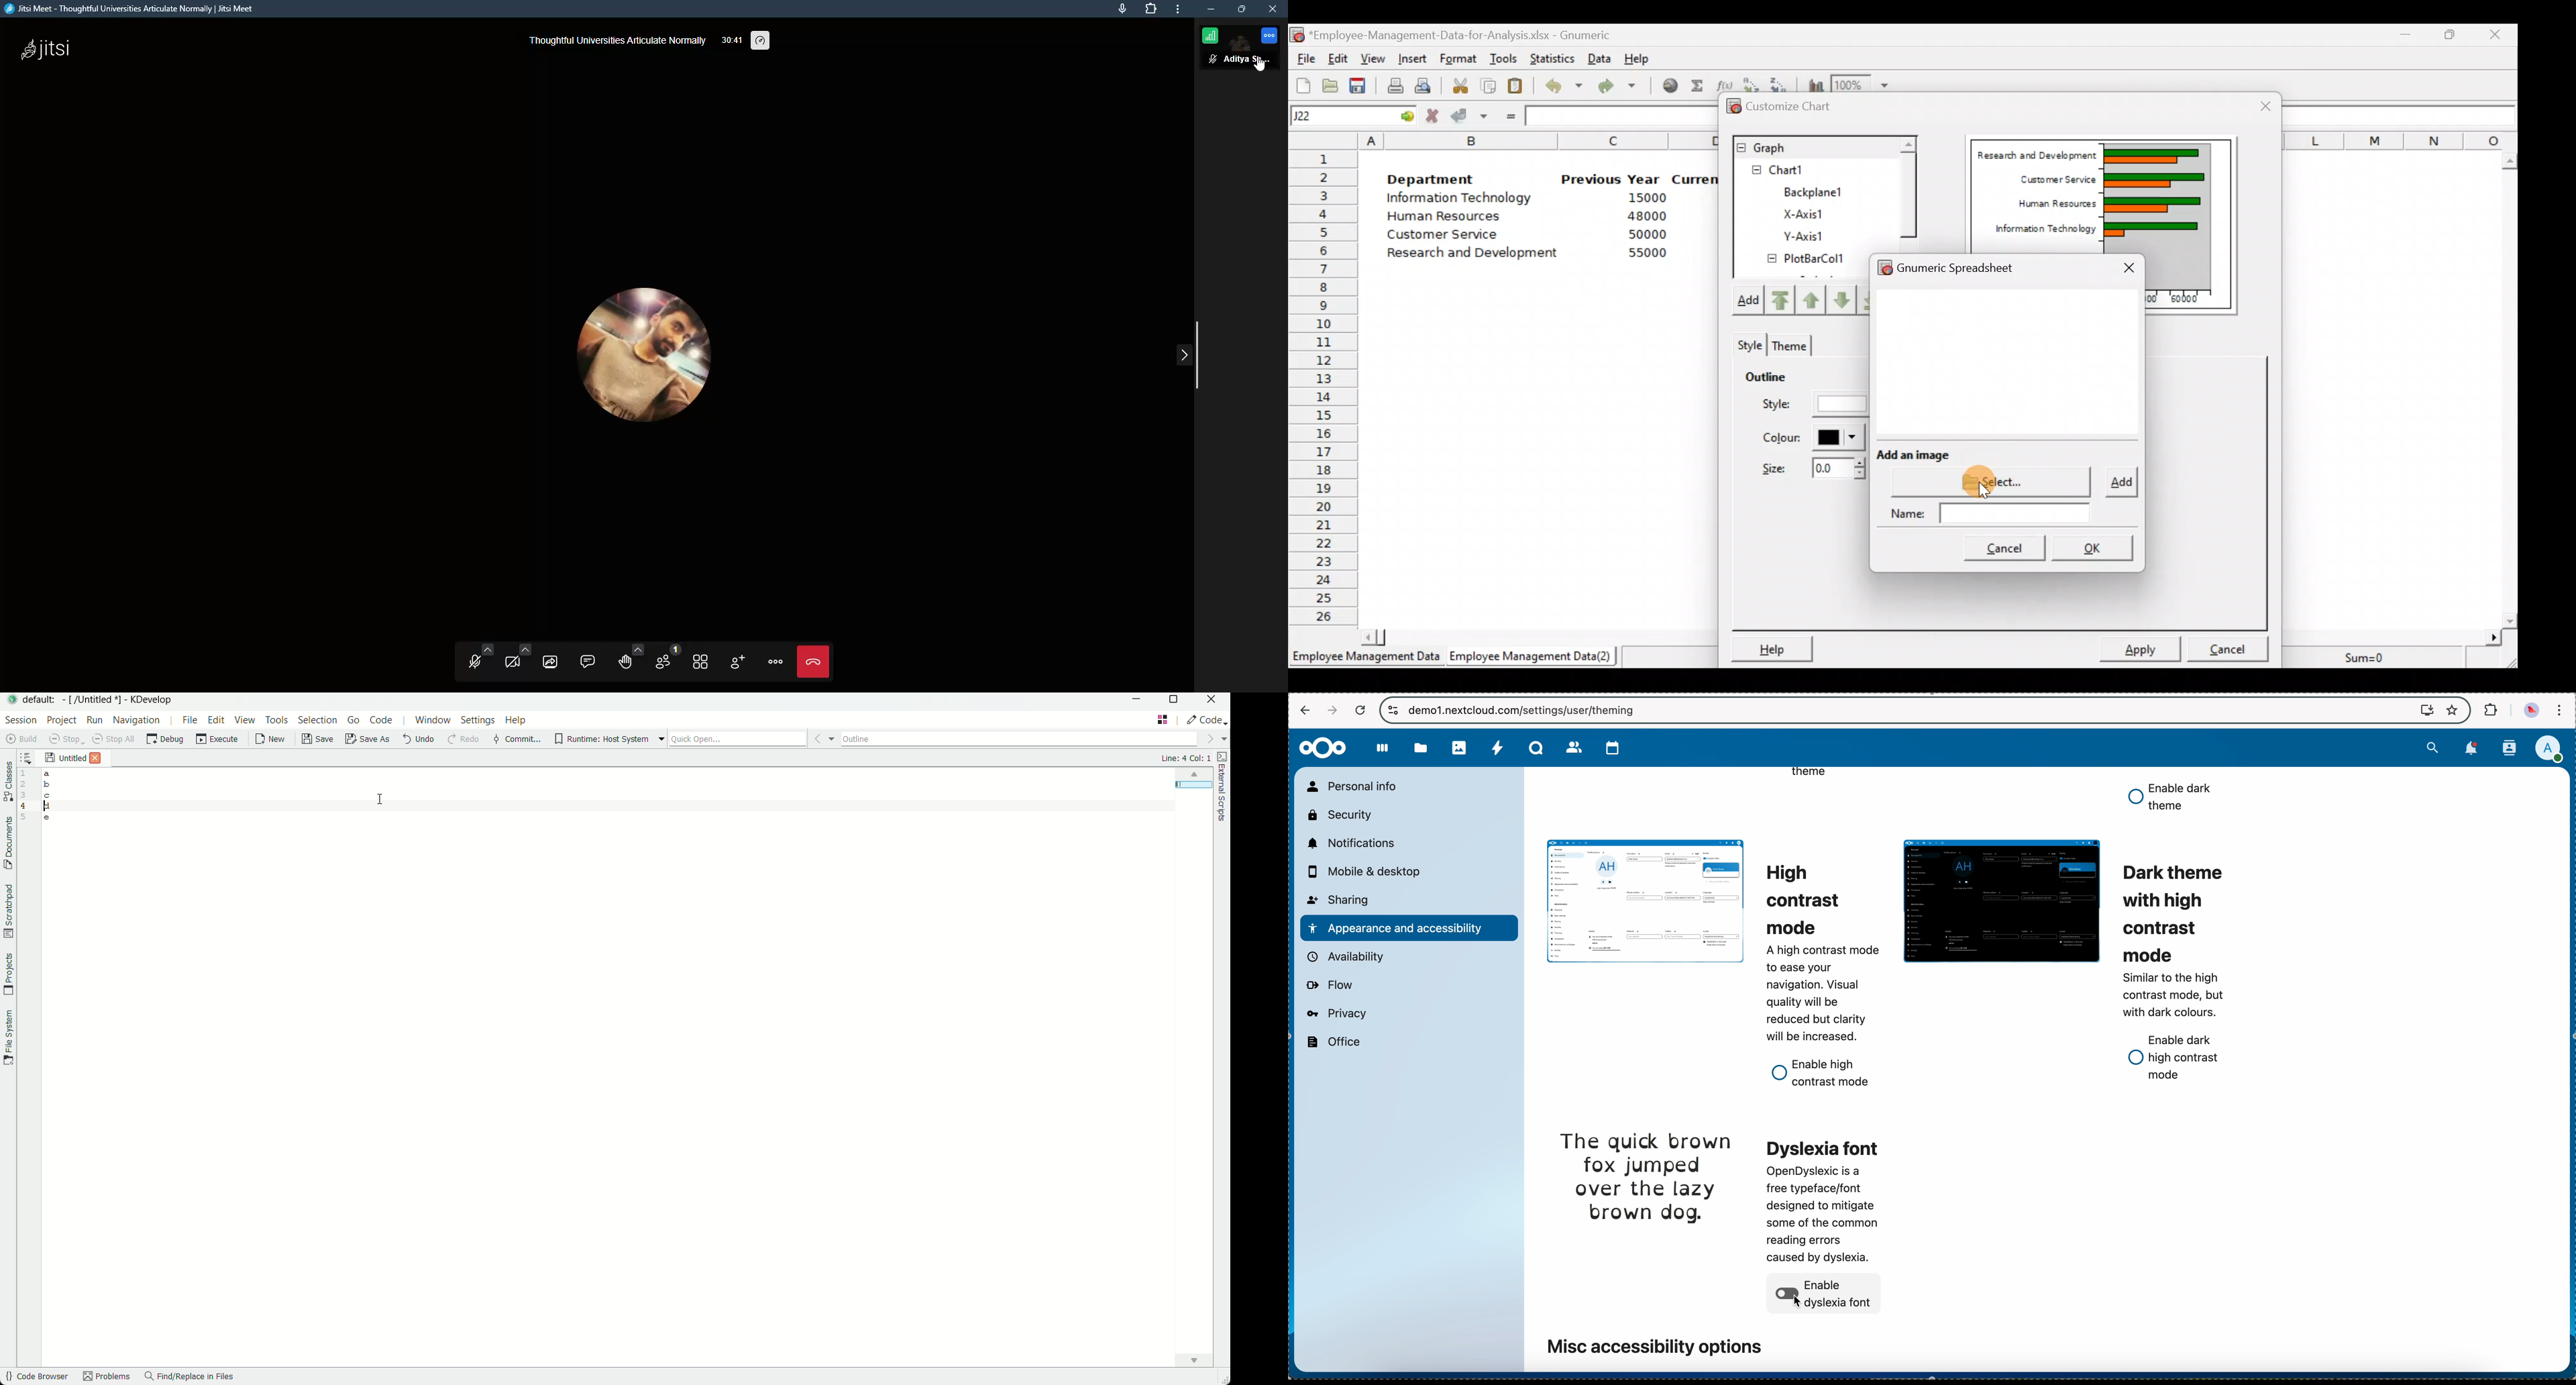  I want to click on availability, so click(1347, 956).